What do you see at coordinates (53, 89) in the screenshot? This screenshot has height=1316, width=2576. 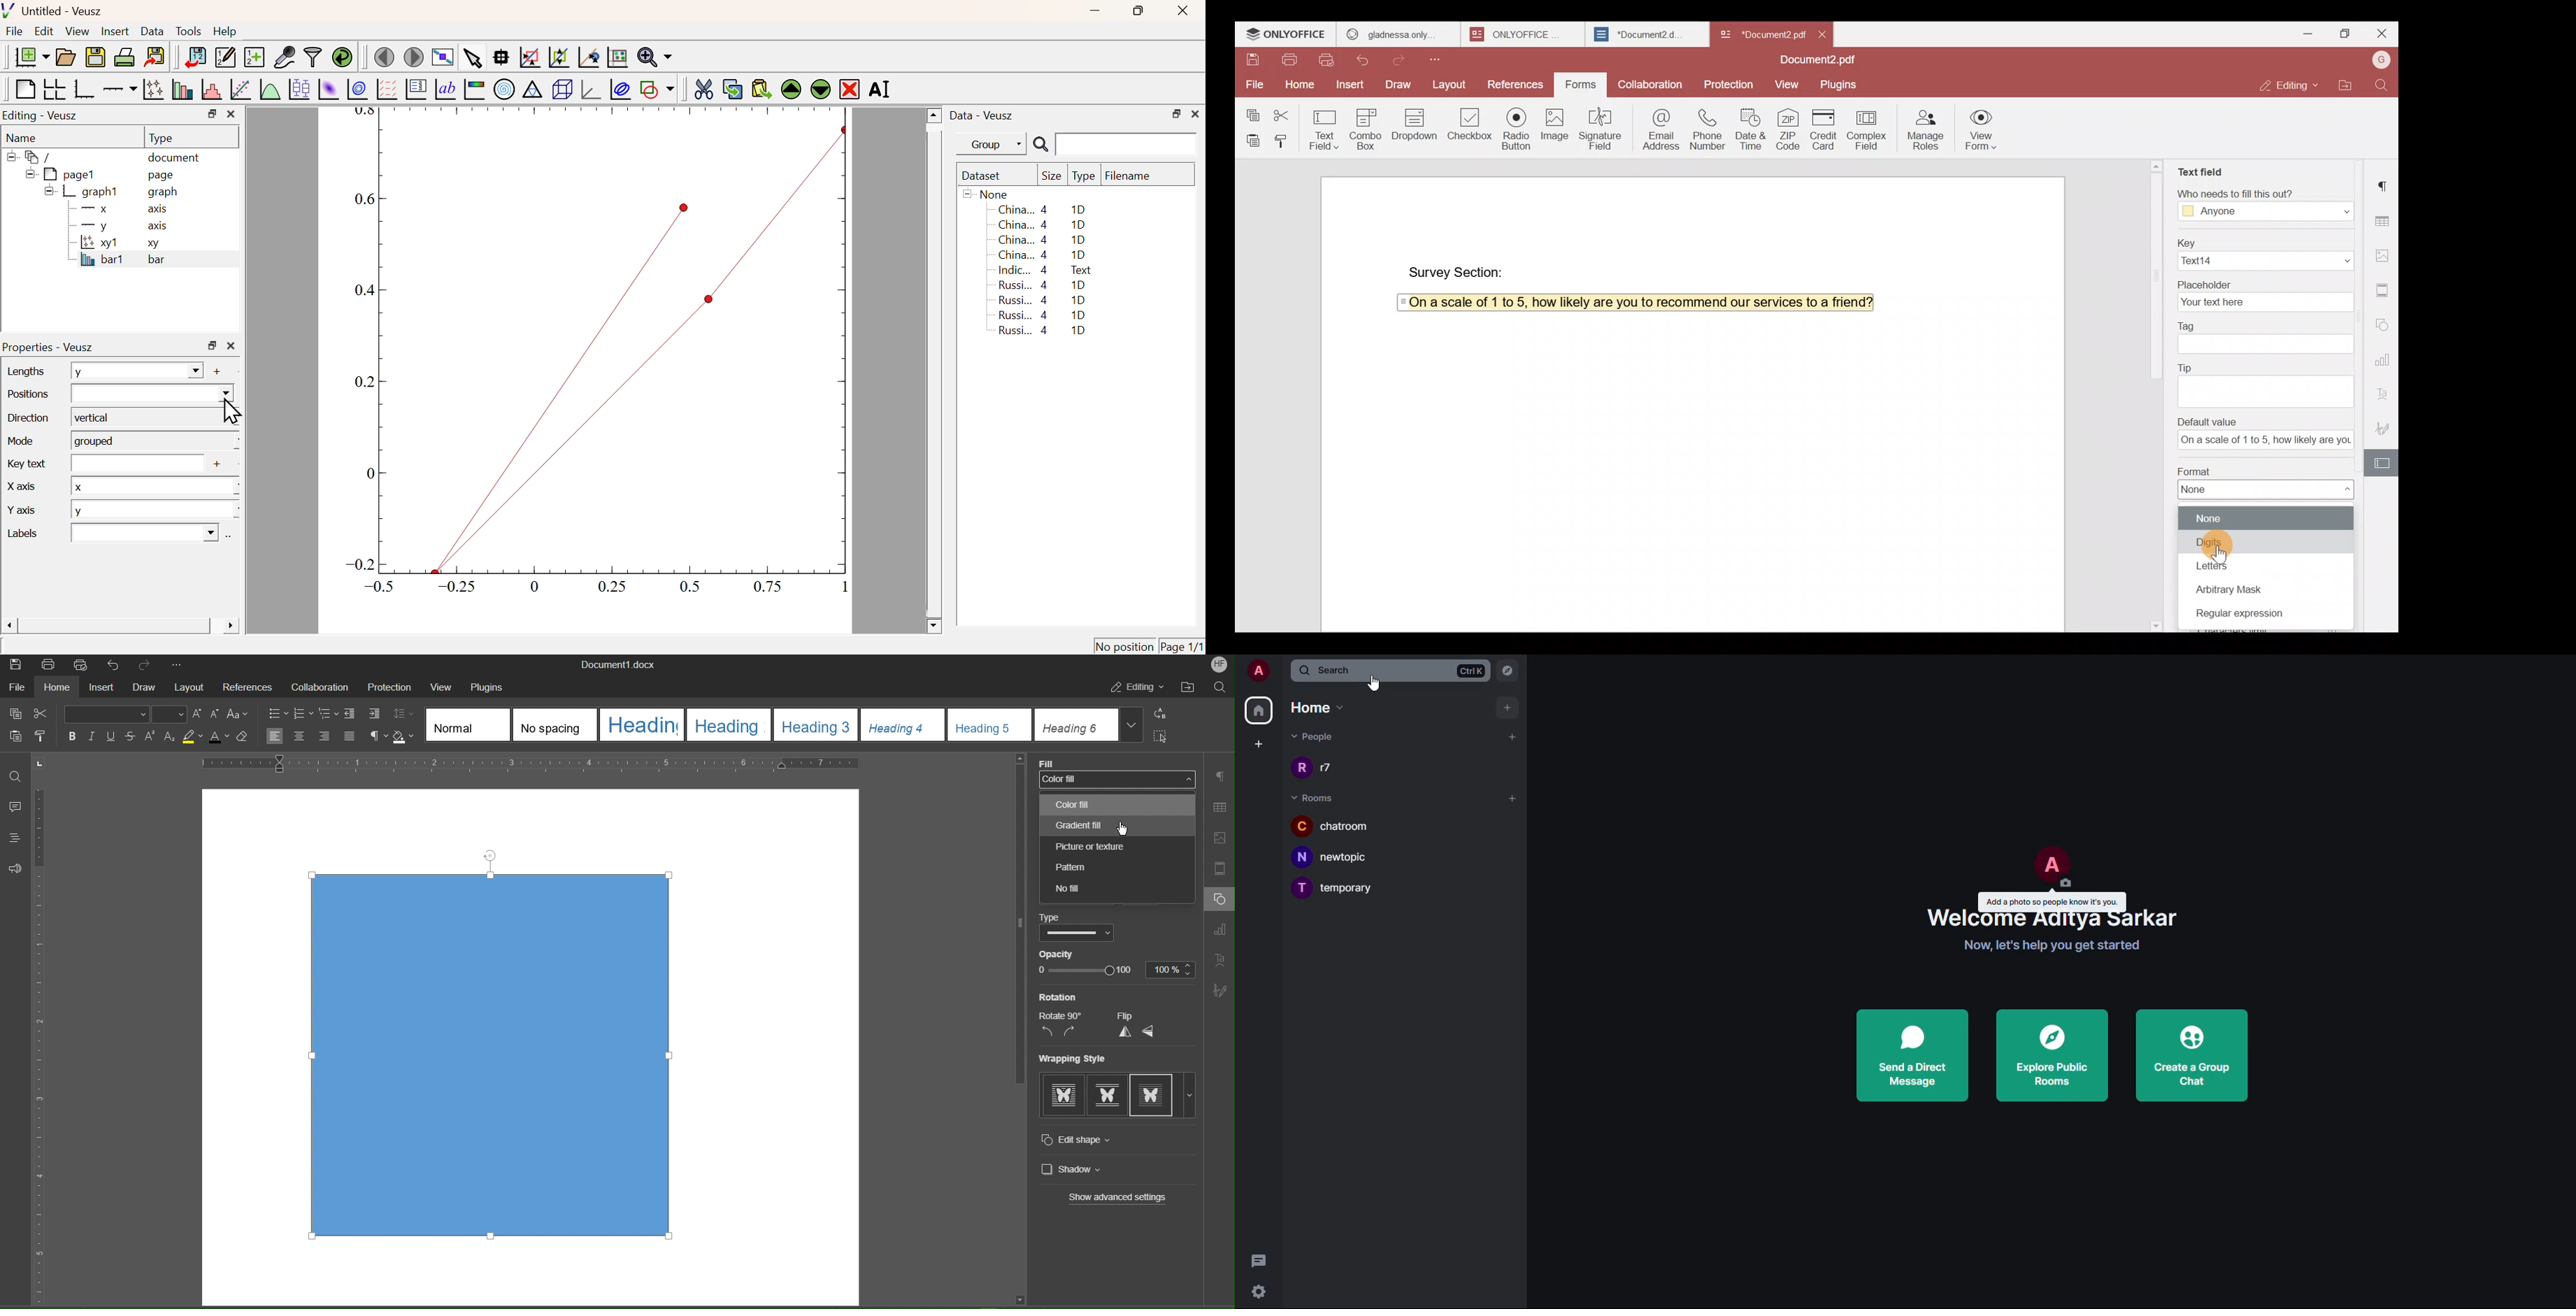 I see `Arrange graph in grid` at bounding box center [53, 89].